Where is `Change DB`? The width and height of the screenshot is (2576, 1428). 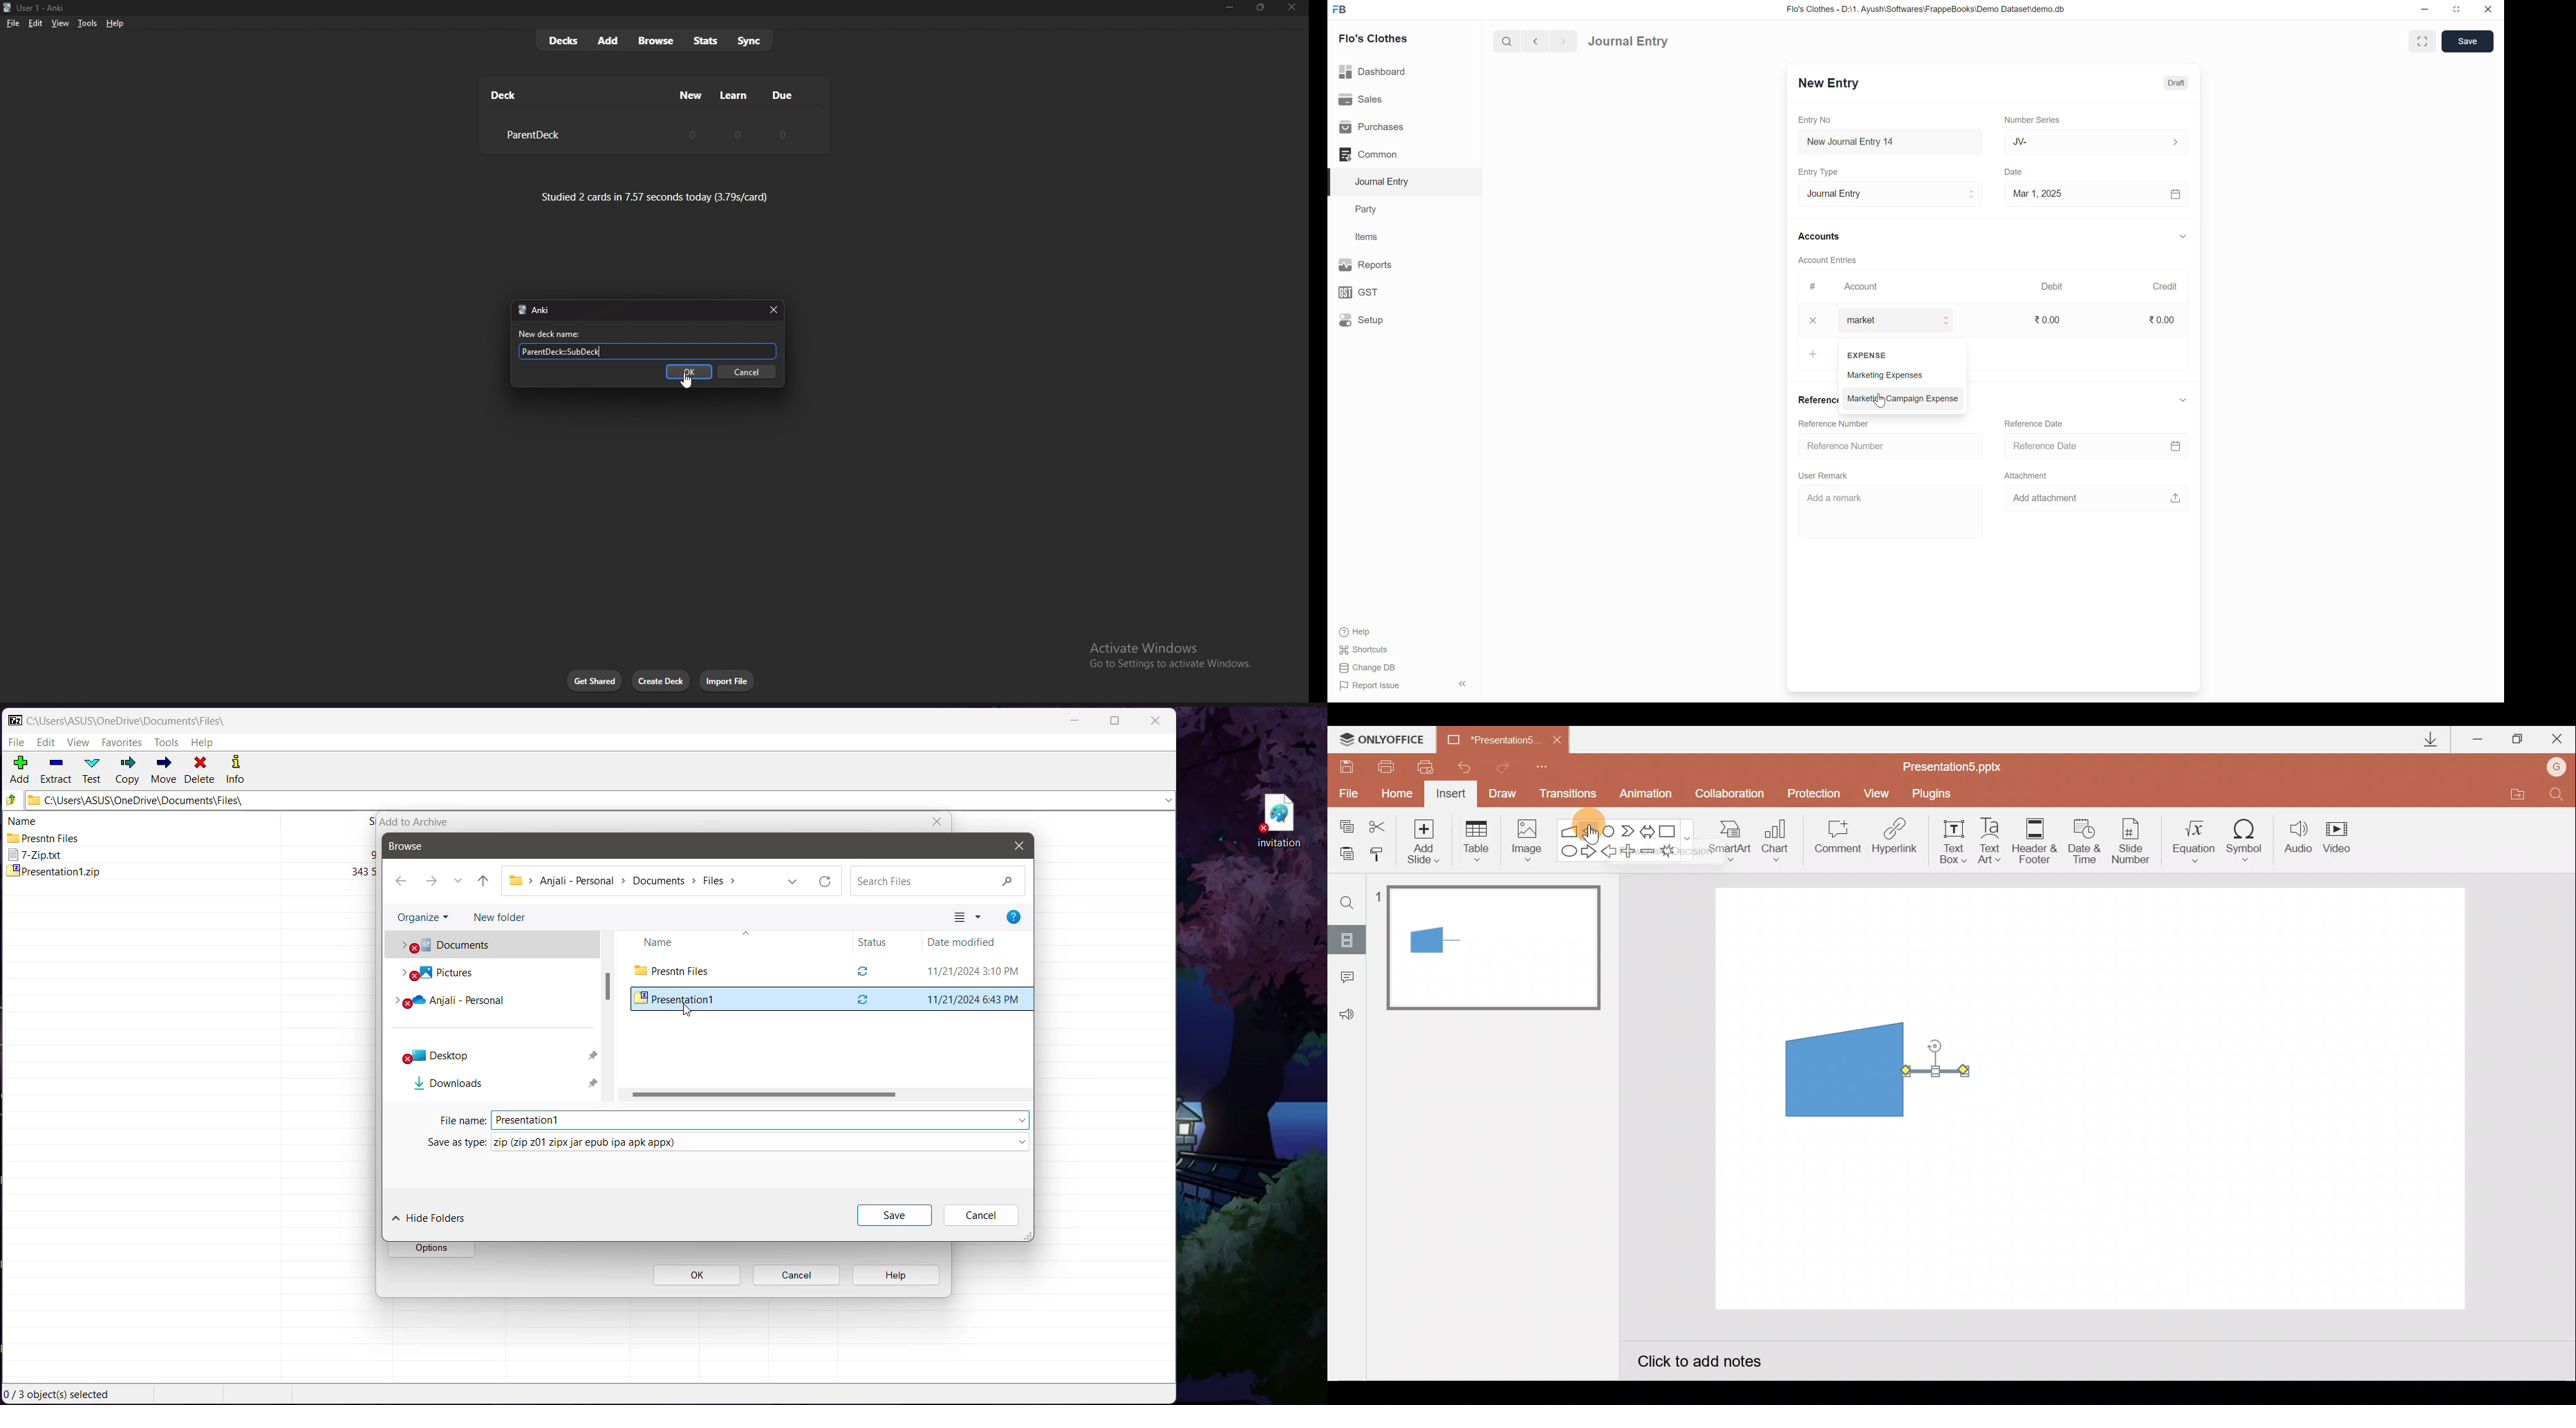 Change DB is located at coordinates (1367, 668).